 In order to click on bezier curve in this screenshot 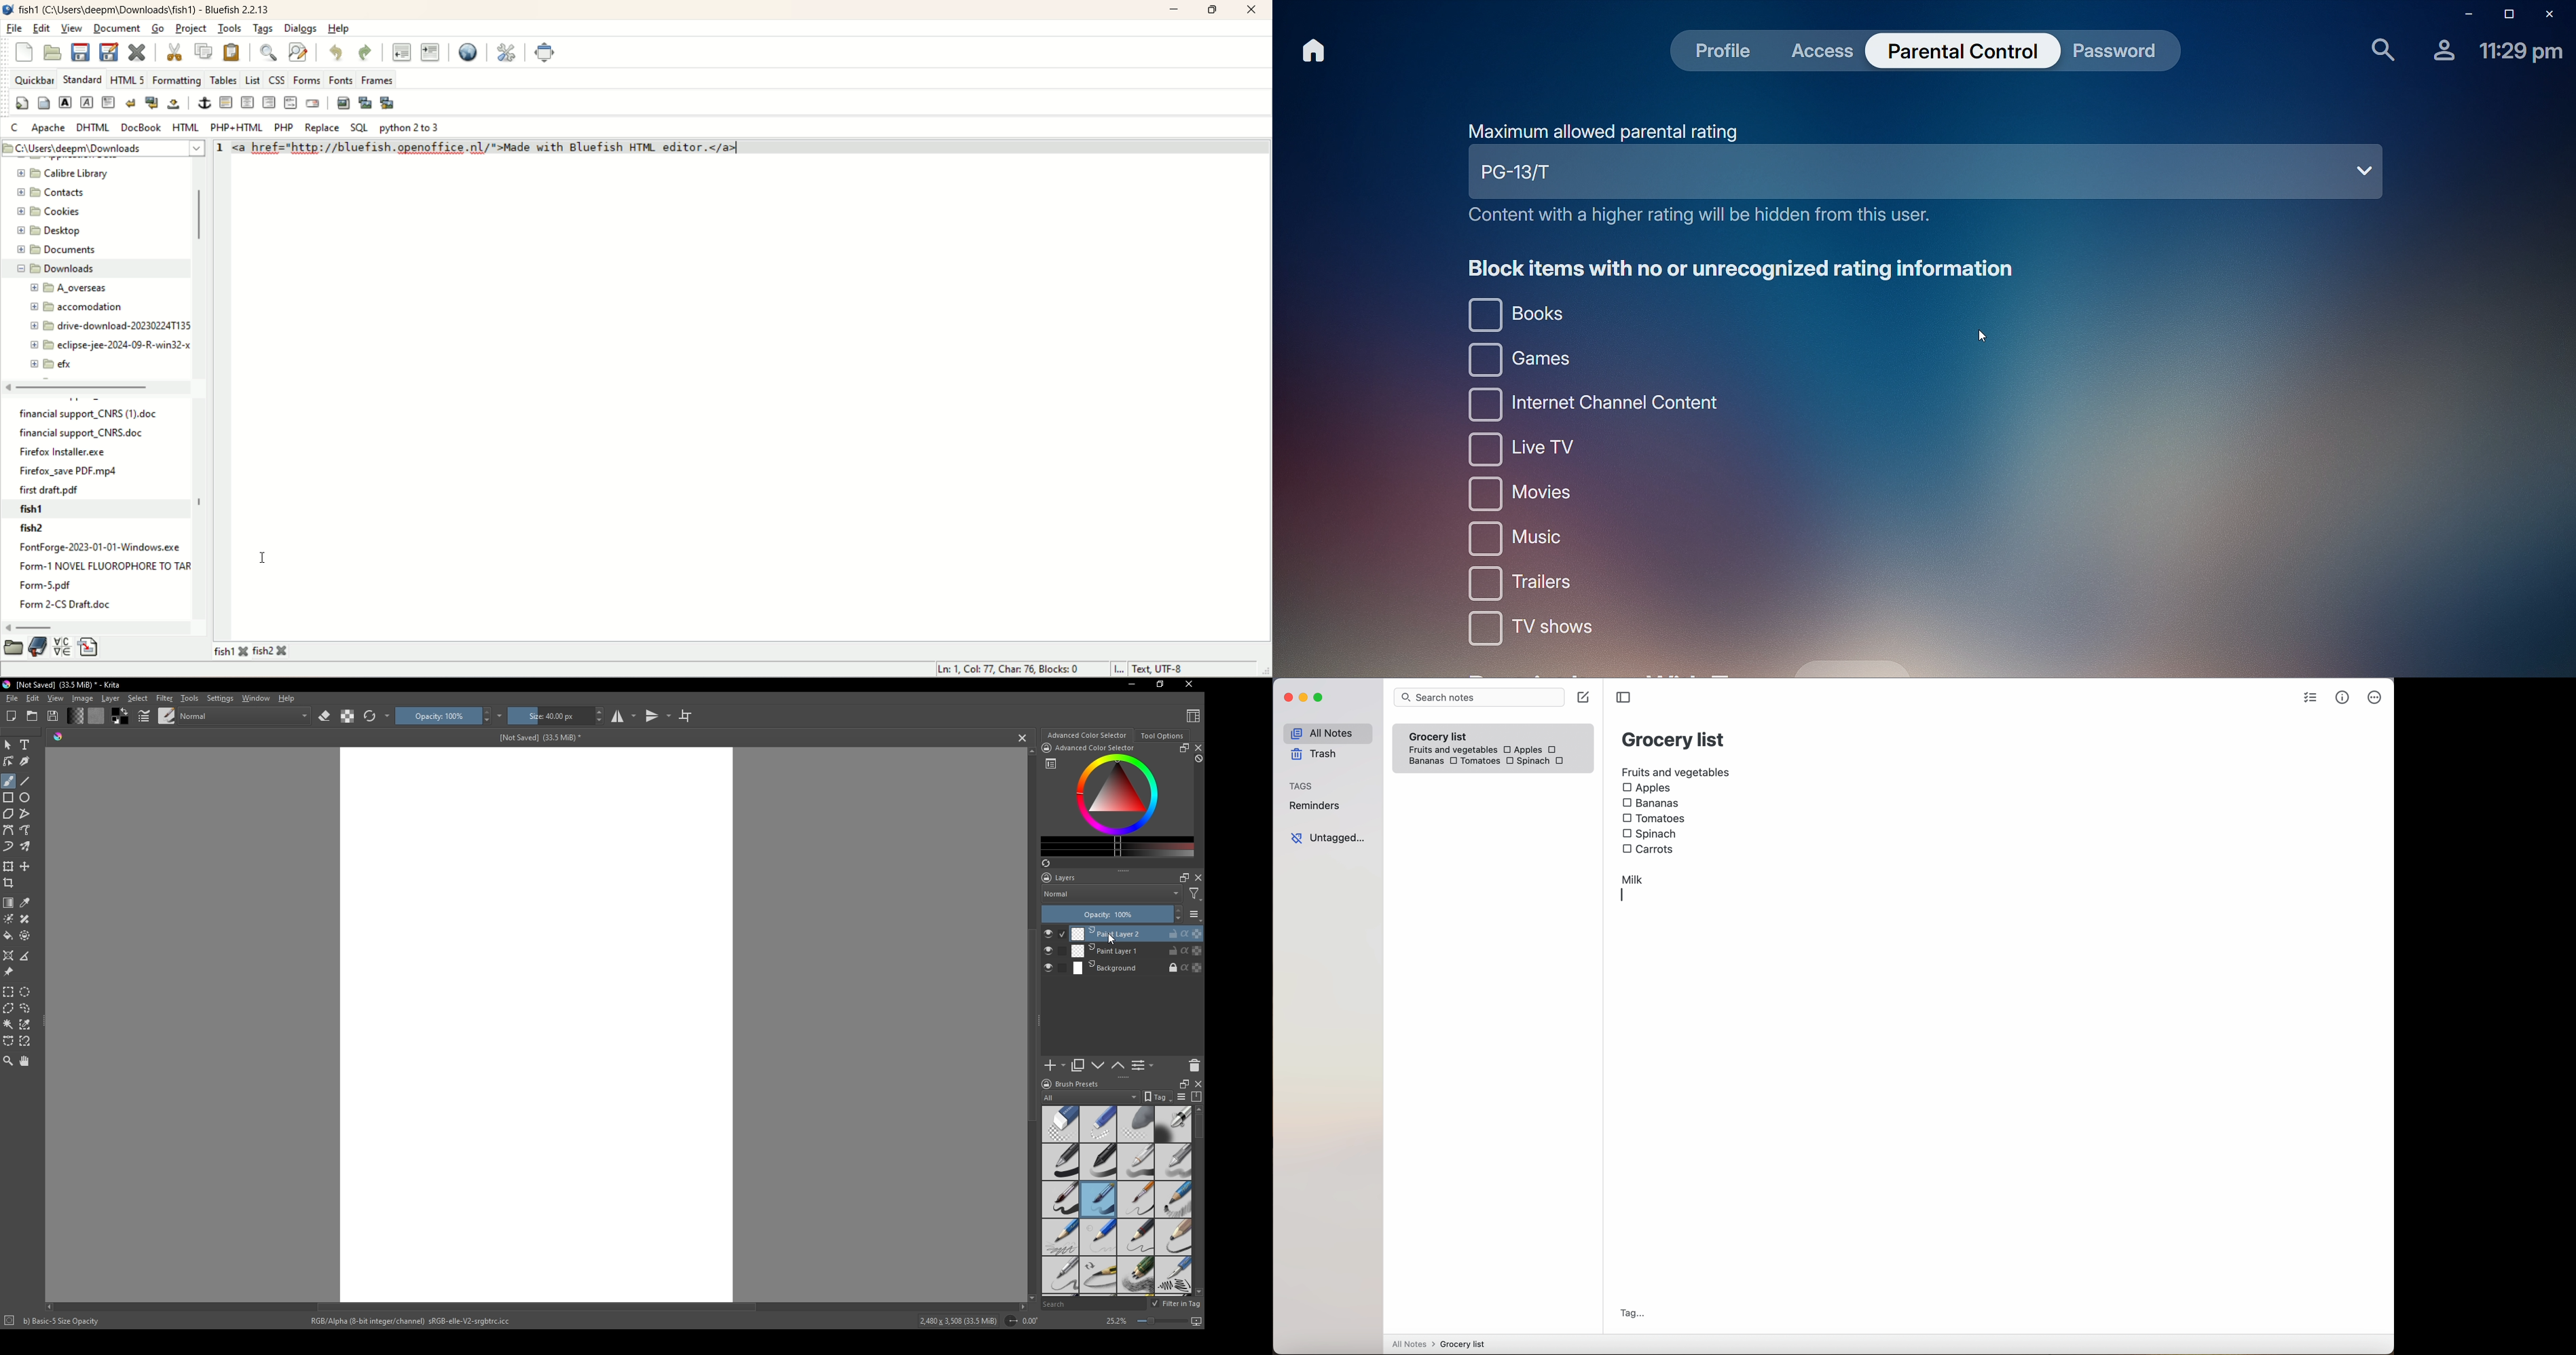, I will do `click(9, 1041)`.